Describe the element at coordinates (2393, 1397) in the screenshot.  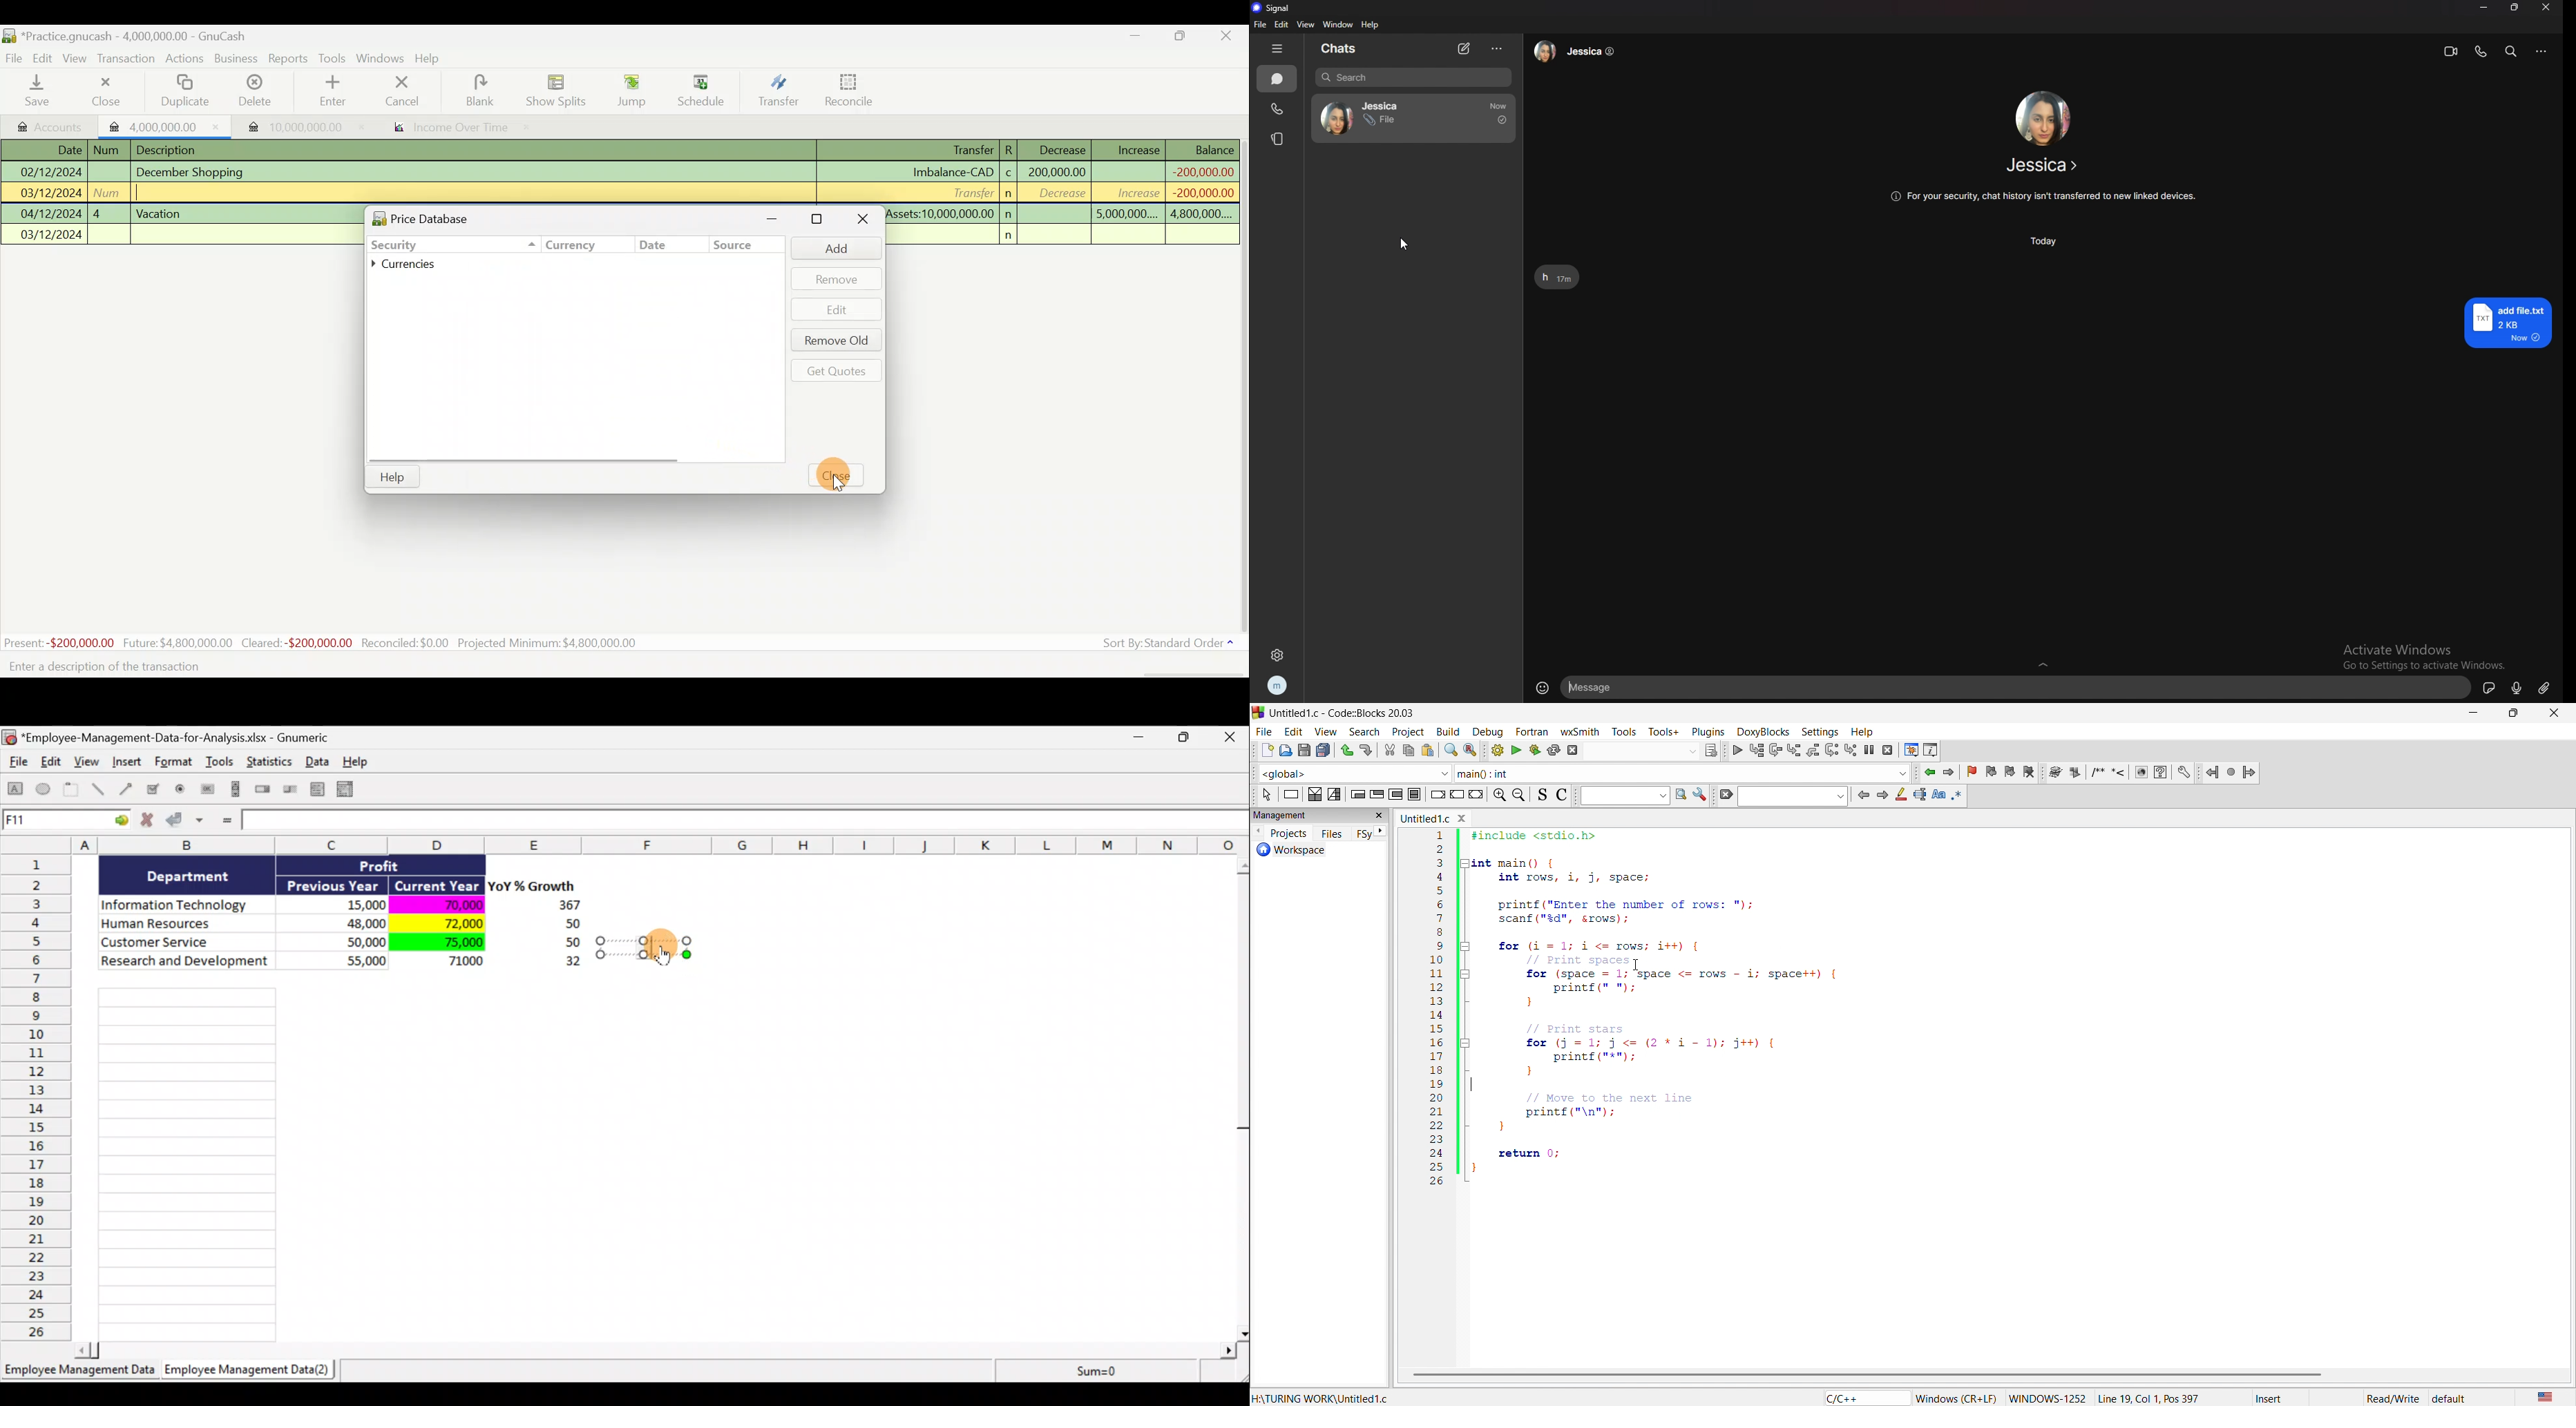
I see `Read/Write` at that location.